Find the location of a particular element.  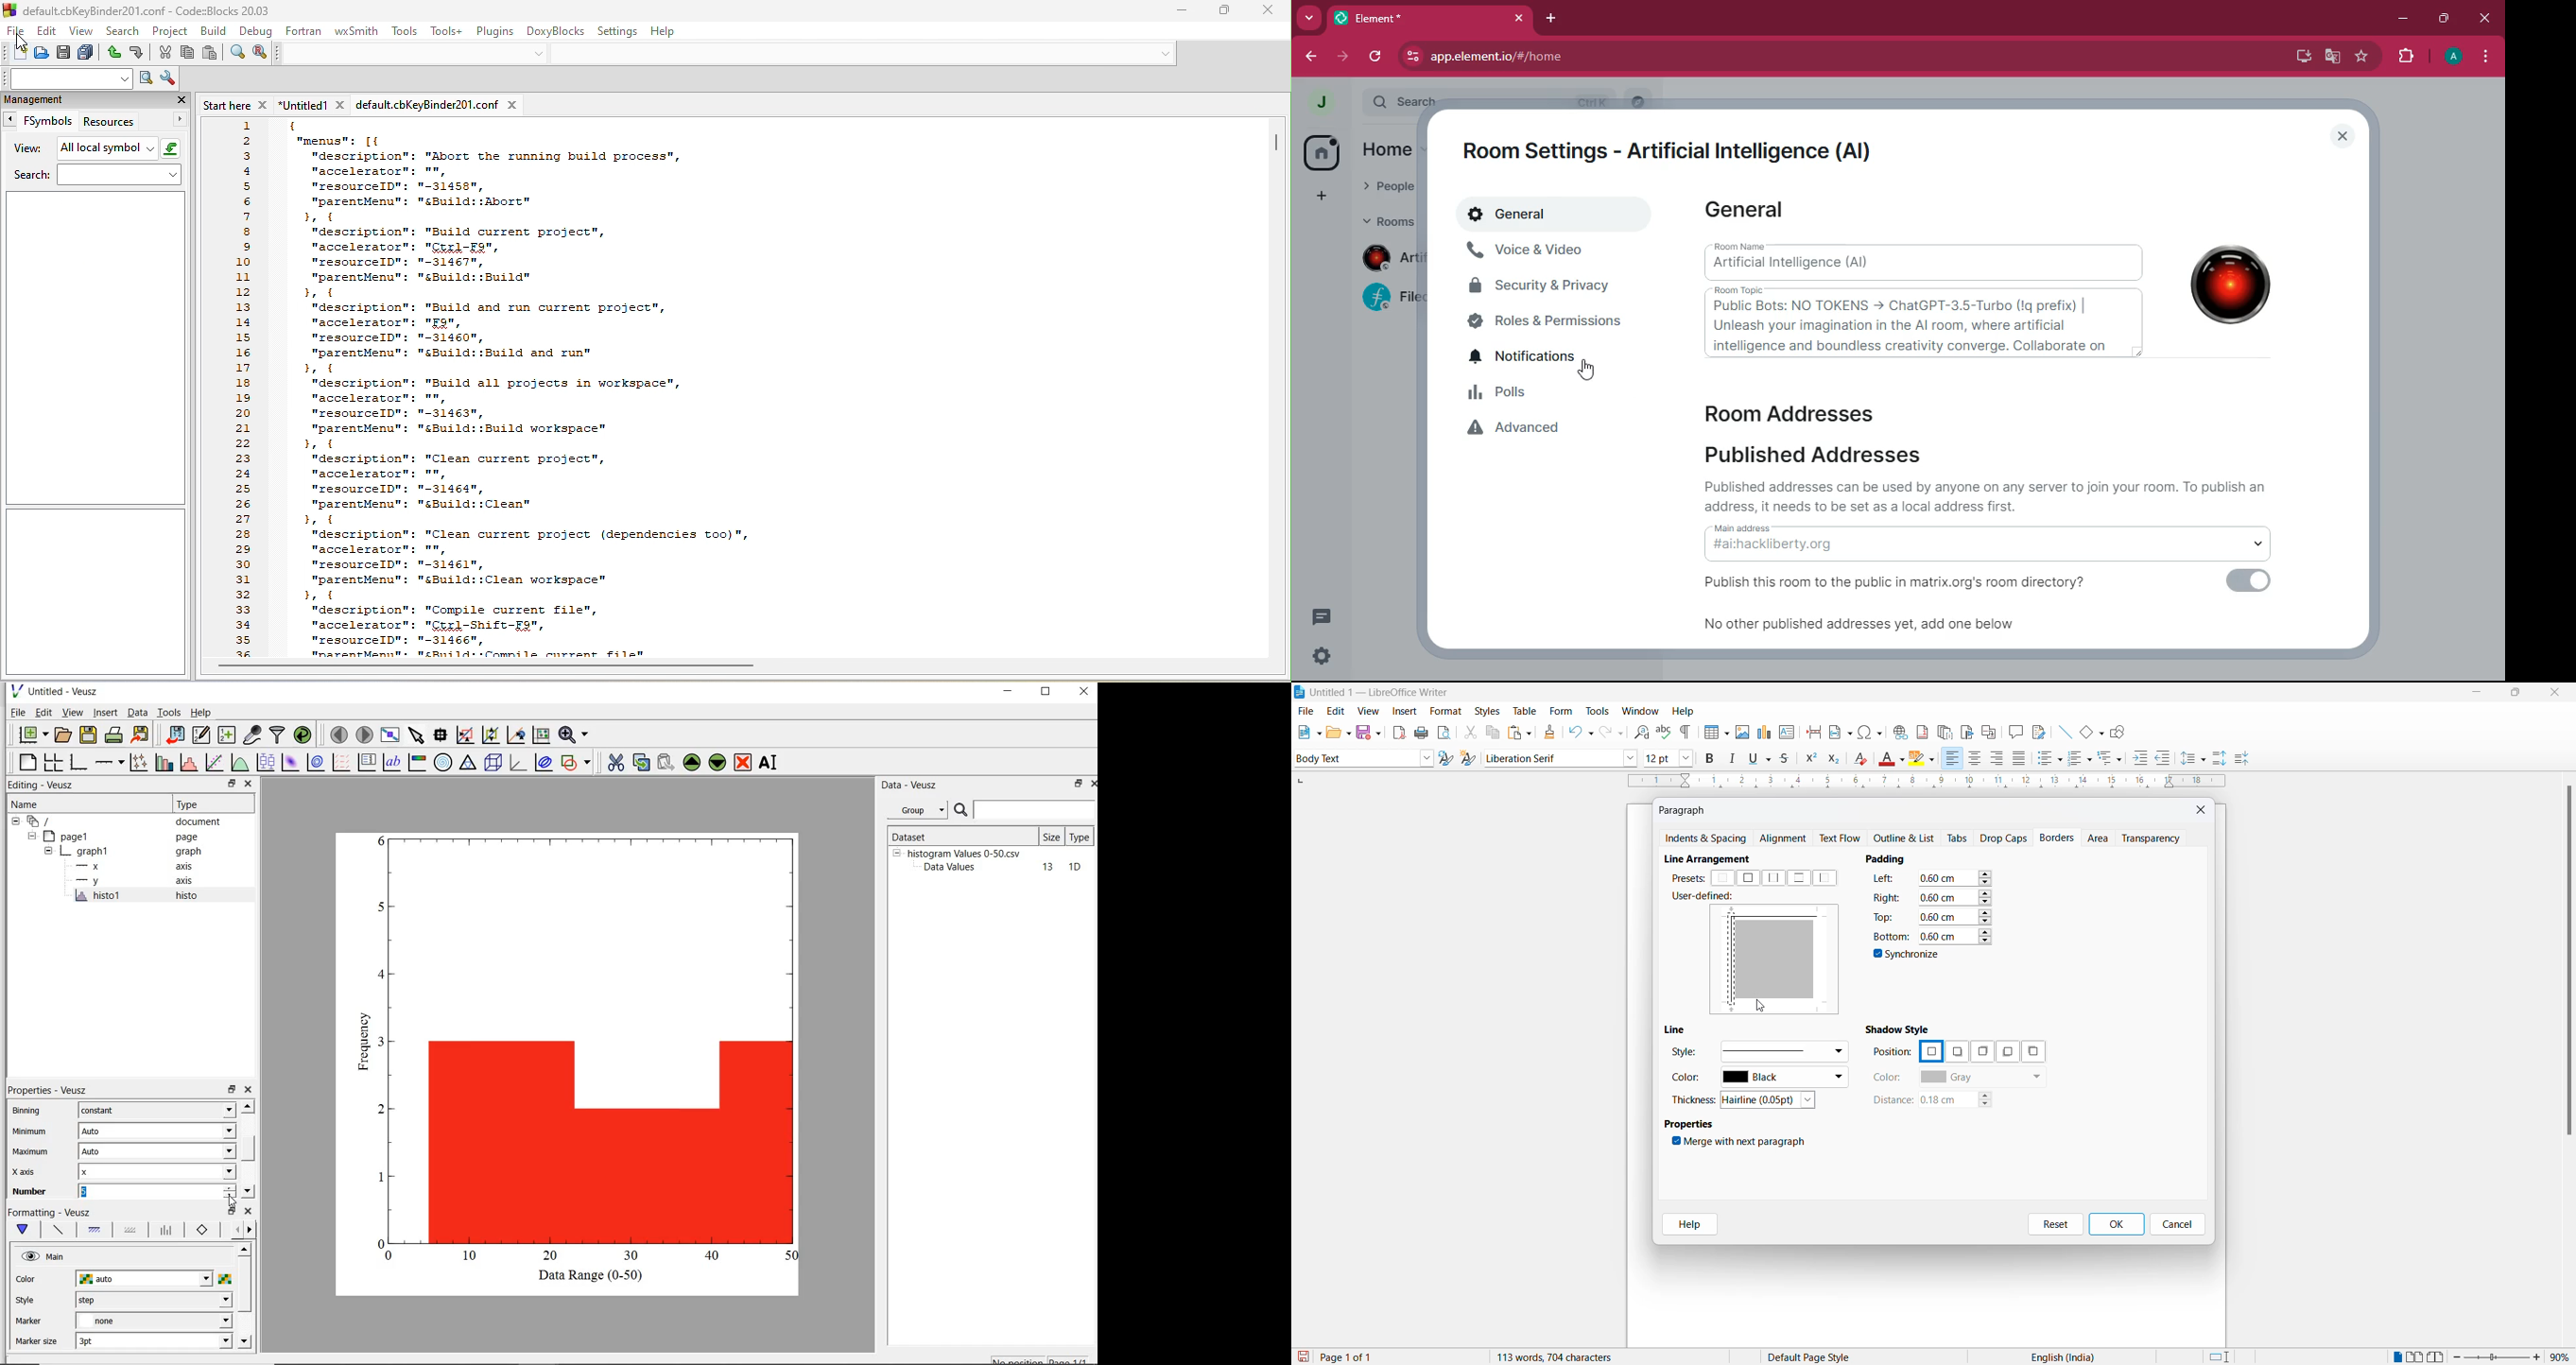

resources is located at coordinates (133, 120).